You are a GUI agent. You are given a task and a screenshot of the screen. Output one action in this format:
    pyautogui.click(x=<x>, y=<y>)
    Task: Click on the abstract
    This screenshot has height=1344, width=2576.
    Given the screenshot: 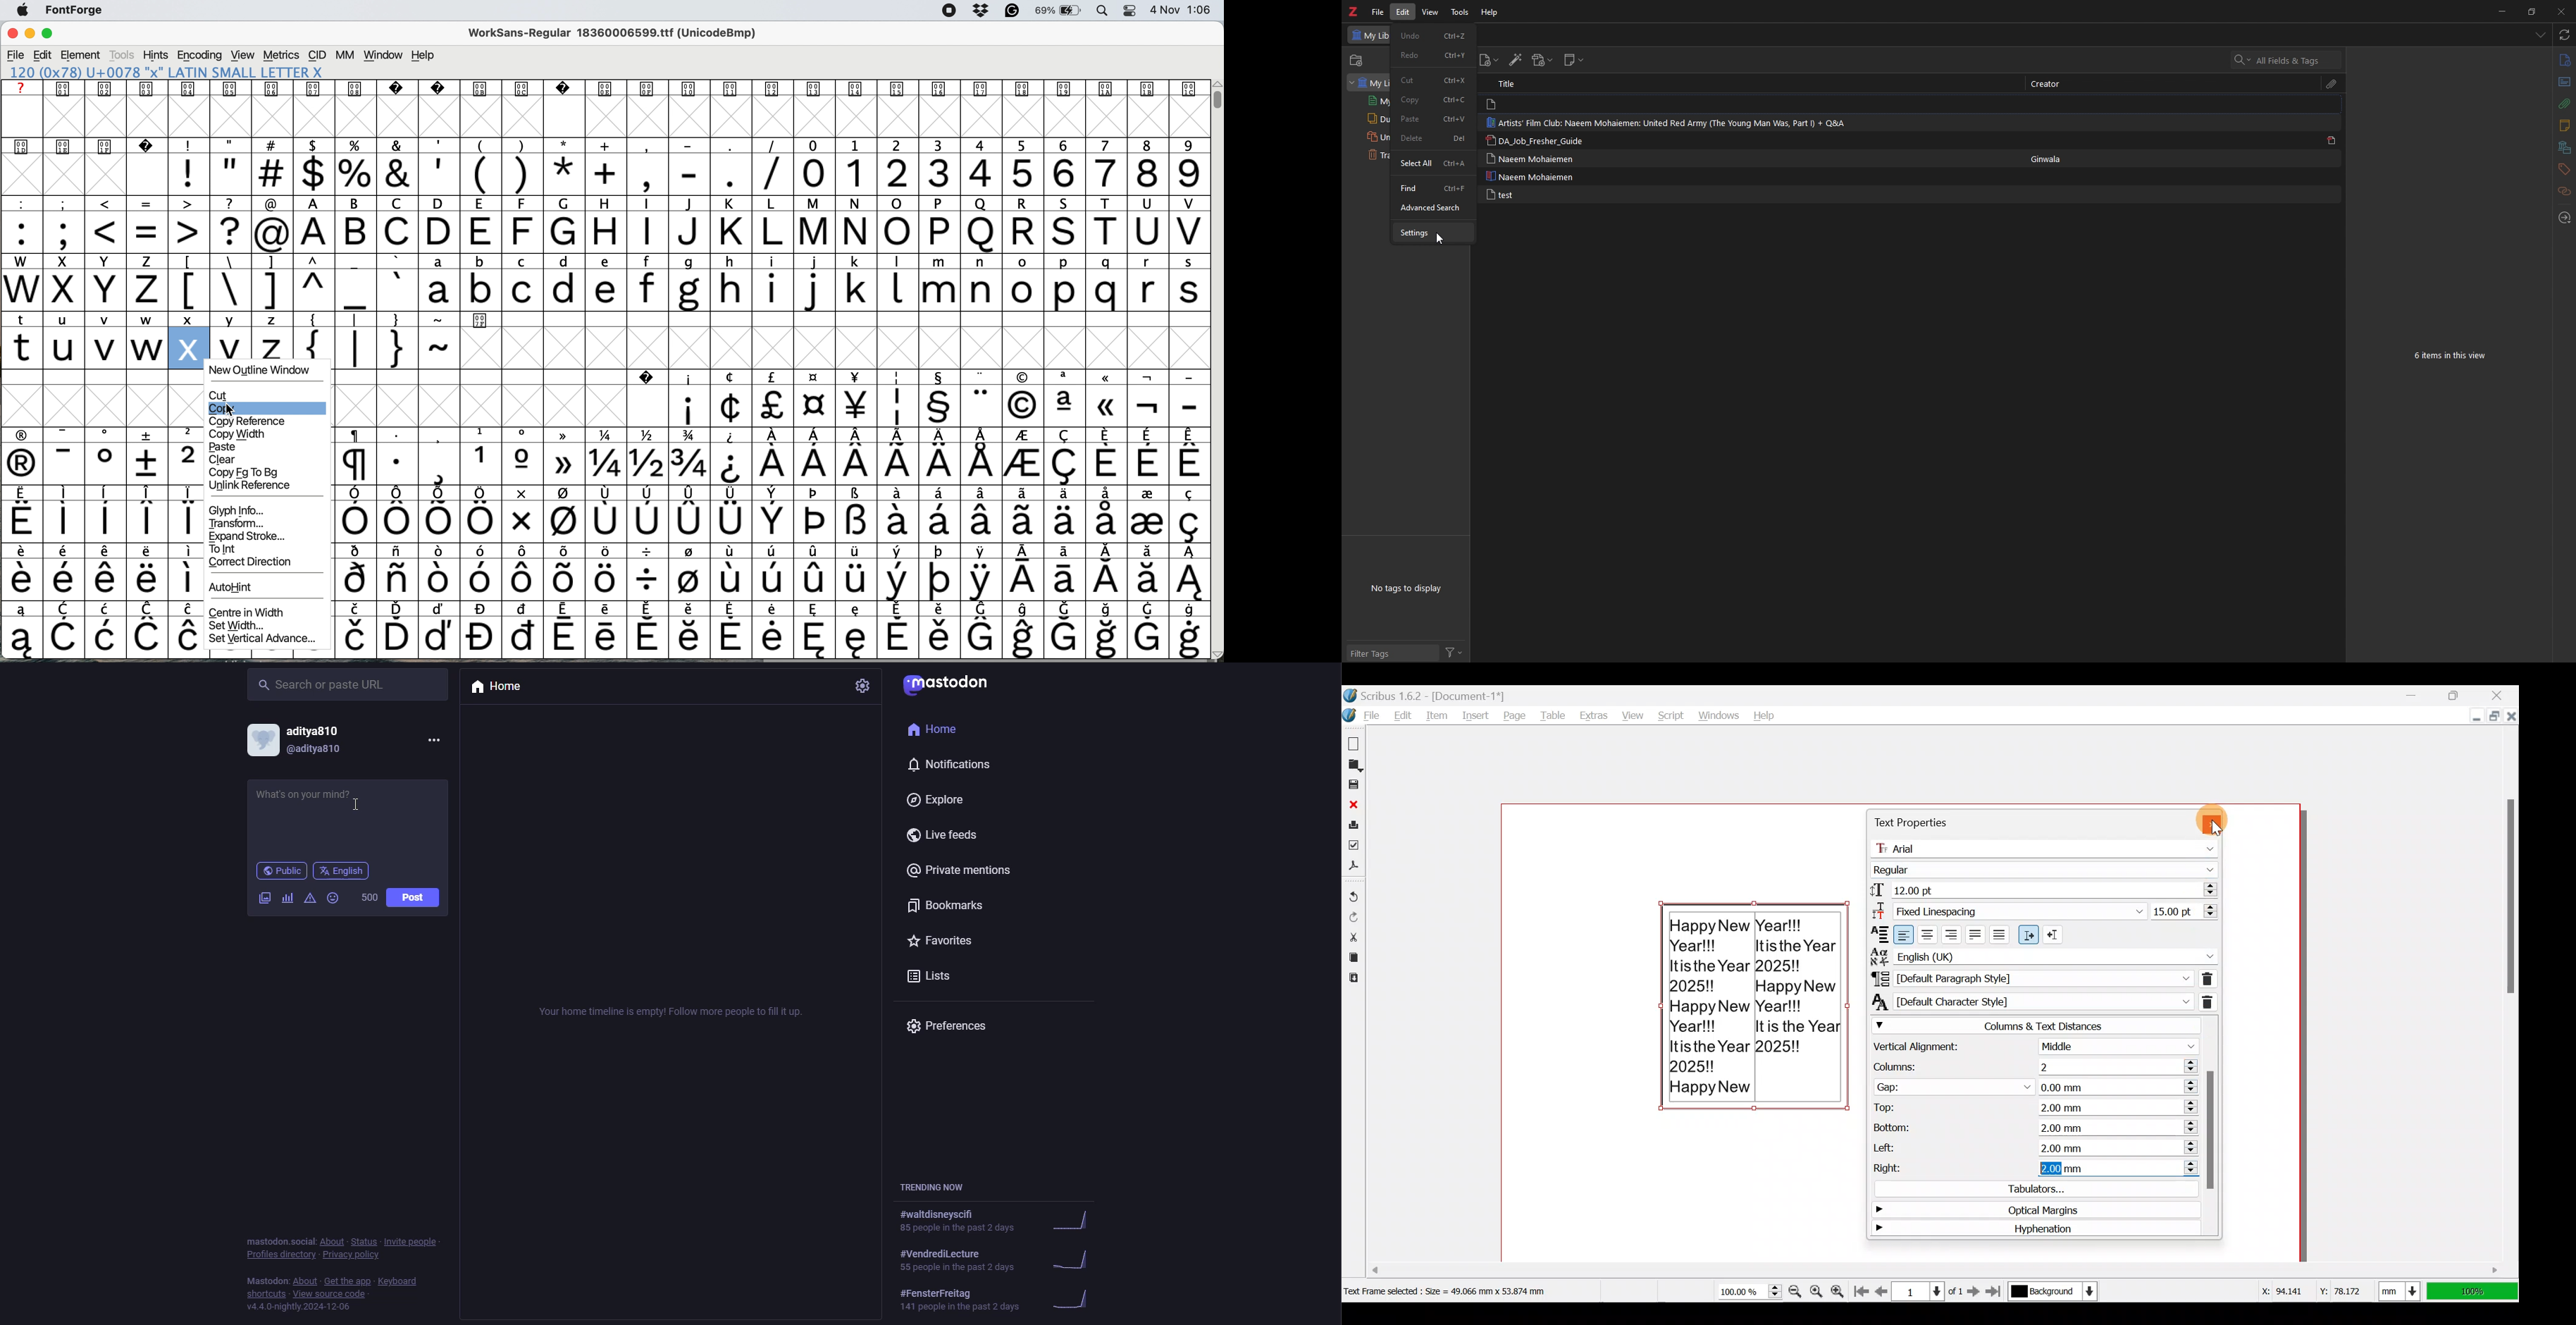 What is the action you would take?
    pyautogui.click(x=2563, y=82)
    